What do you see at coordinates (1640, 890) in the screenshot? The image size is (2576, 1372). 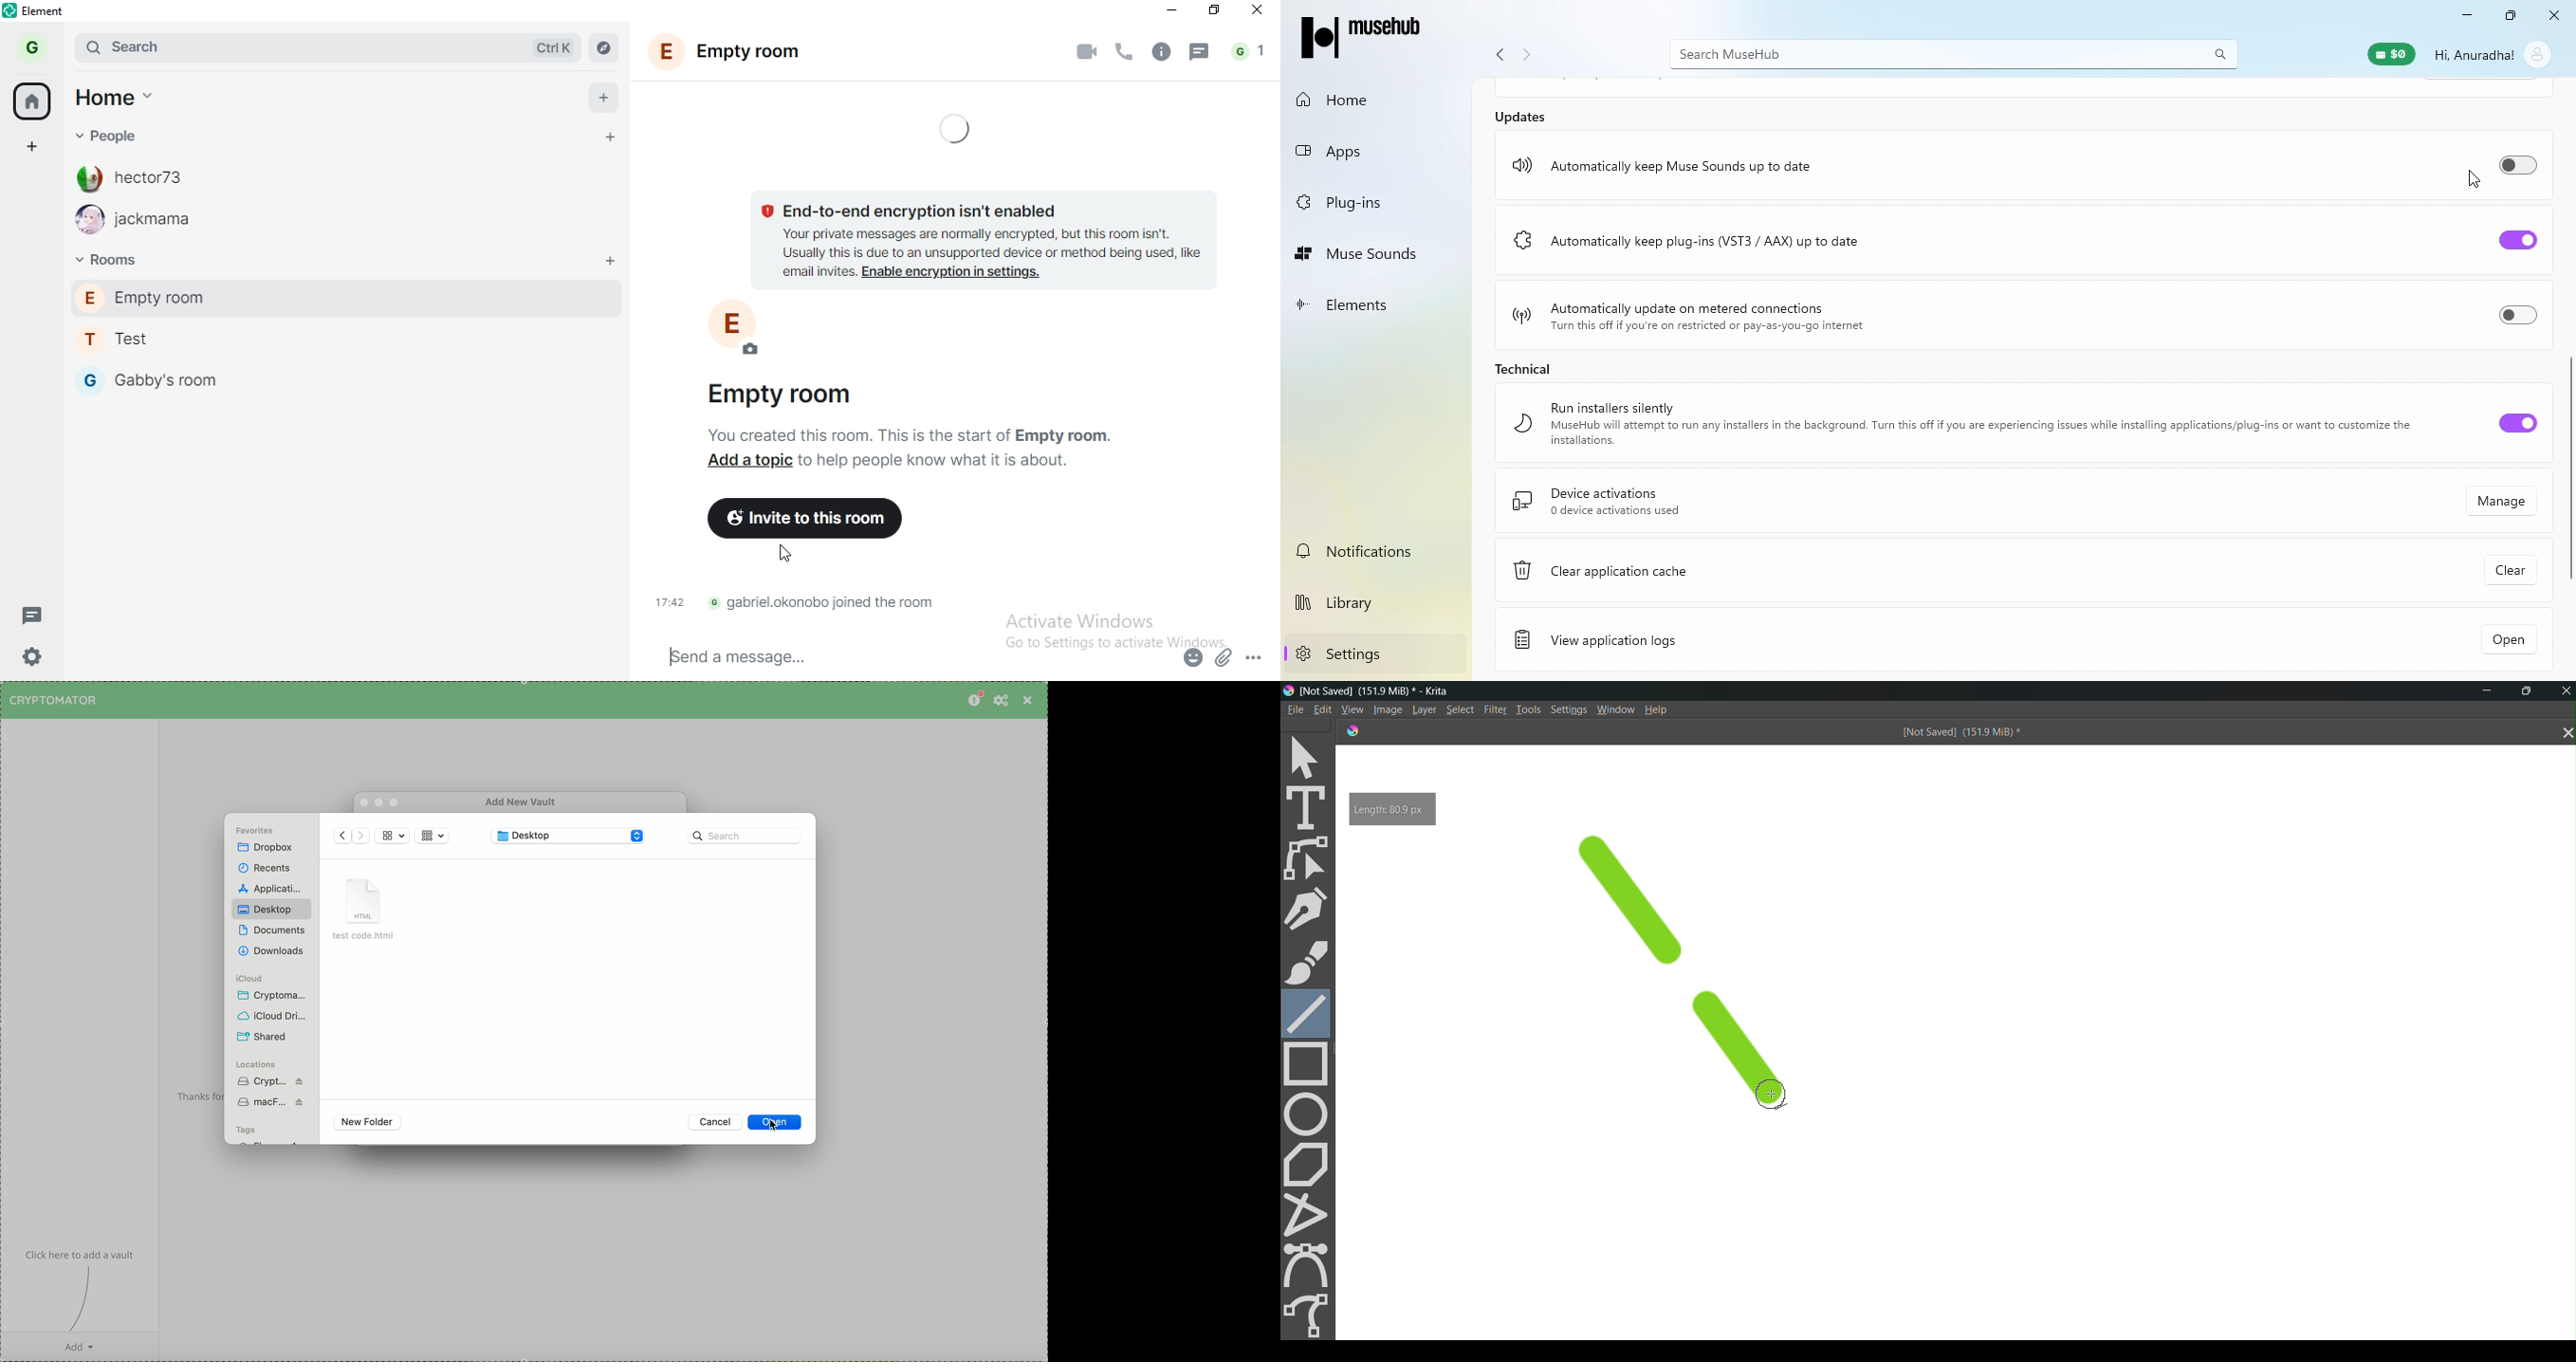 I see `line` at bounding box center [1640, 890].